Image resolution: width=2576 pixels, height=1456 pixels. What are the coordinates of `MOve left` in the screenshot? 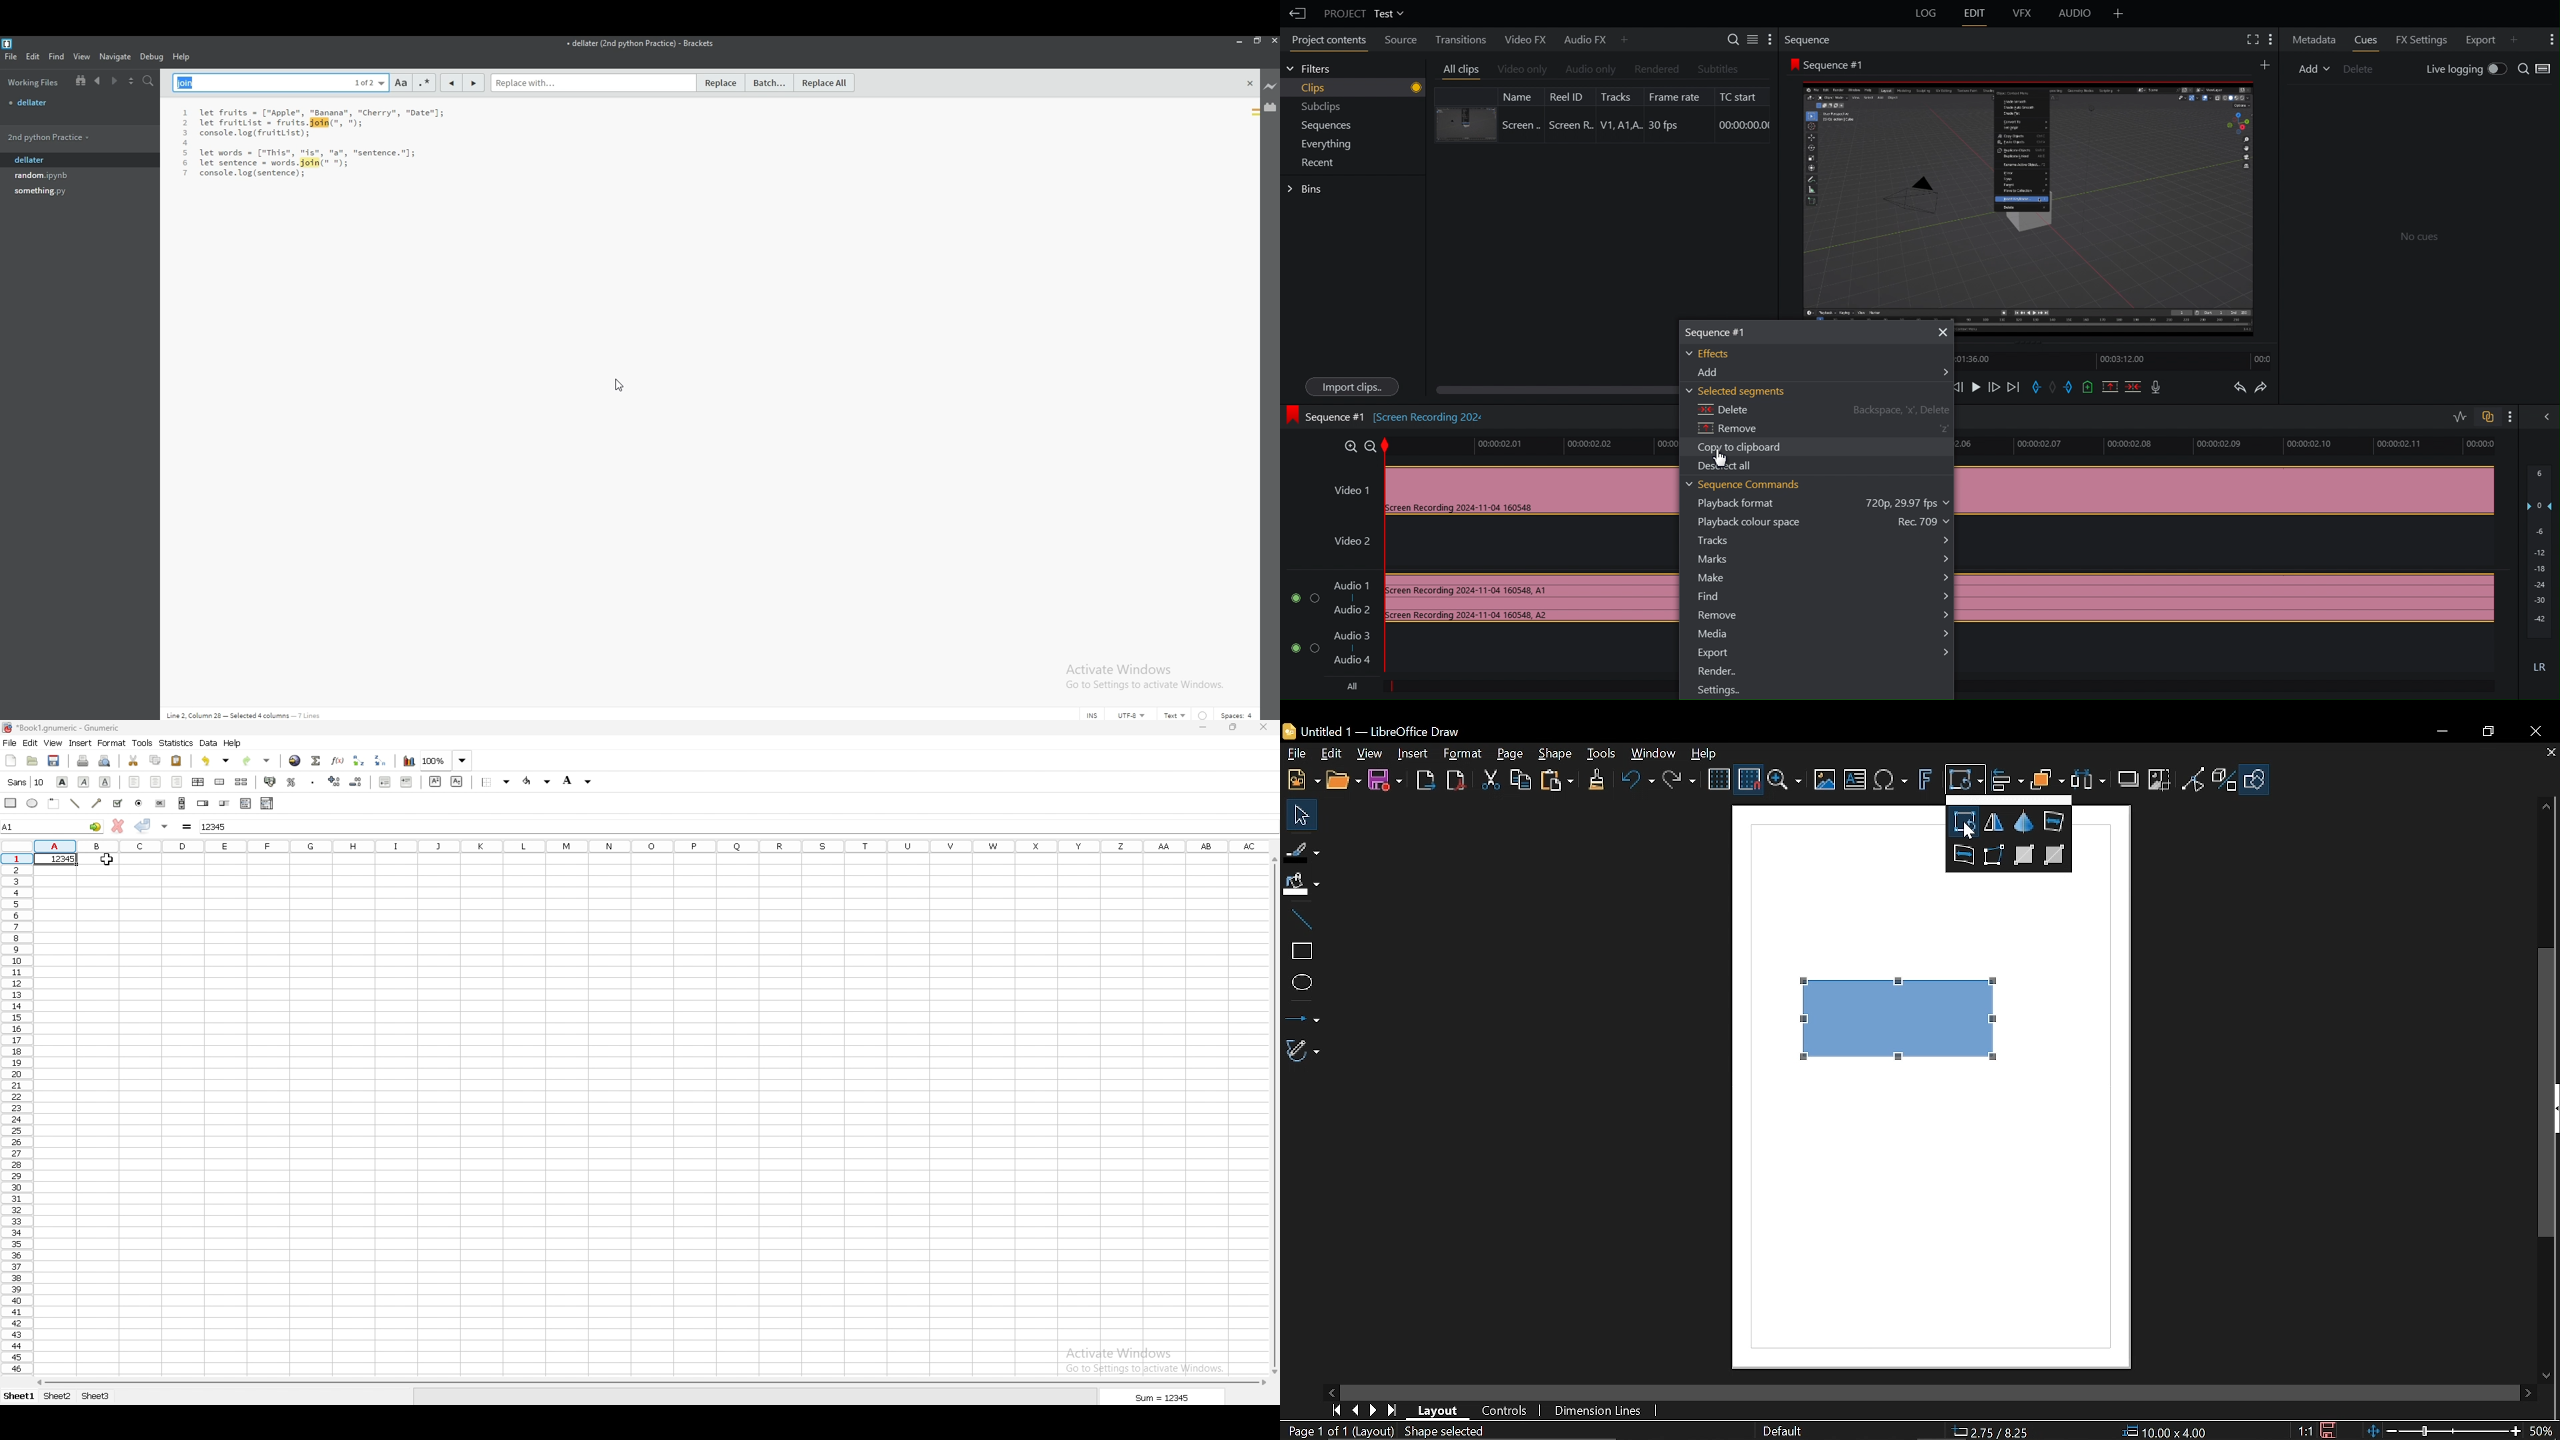 It's located at (1332, 1391).